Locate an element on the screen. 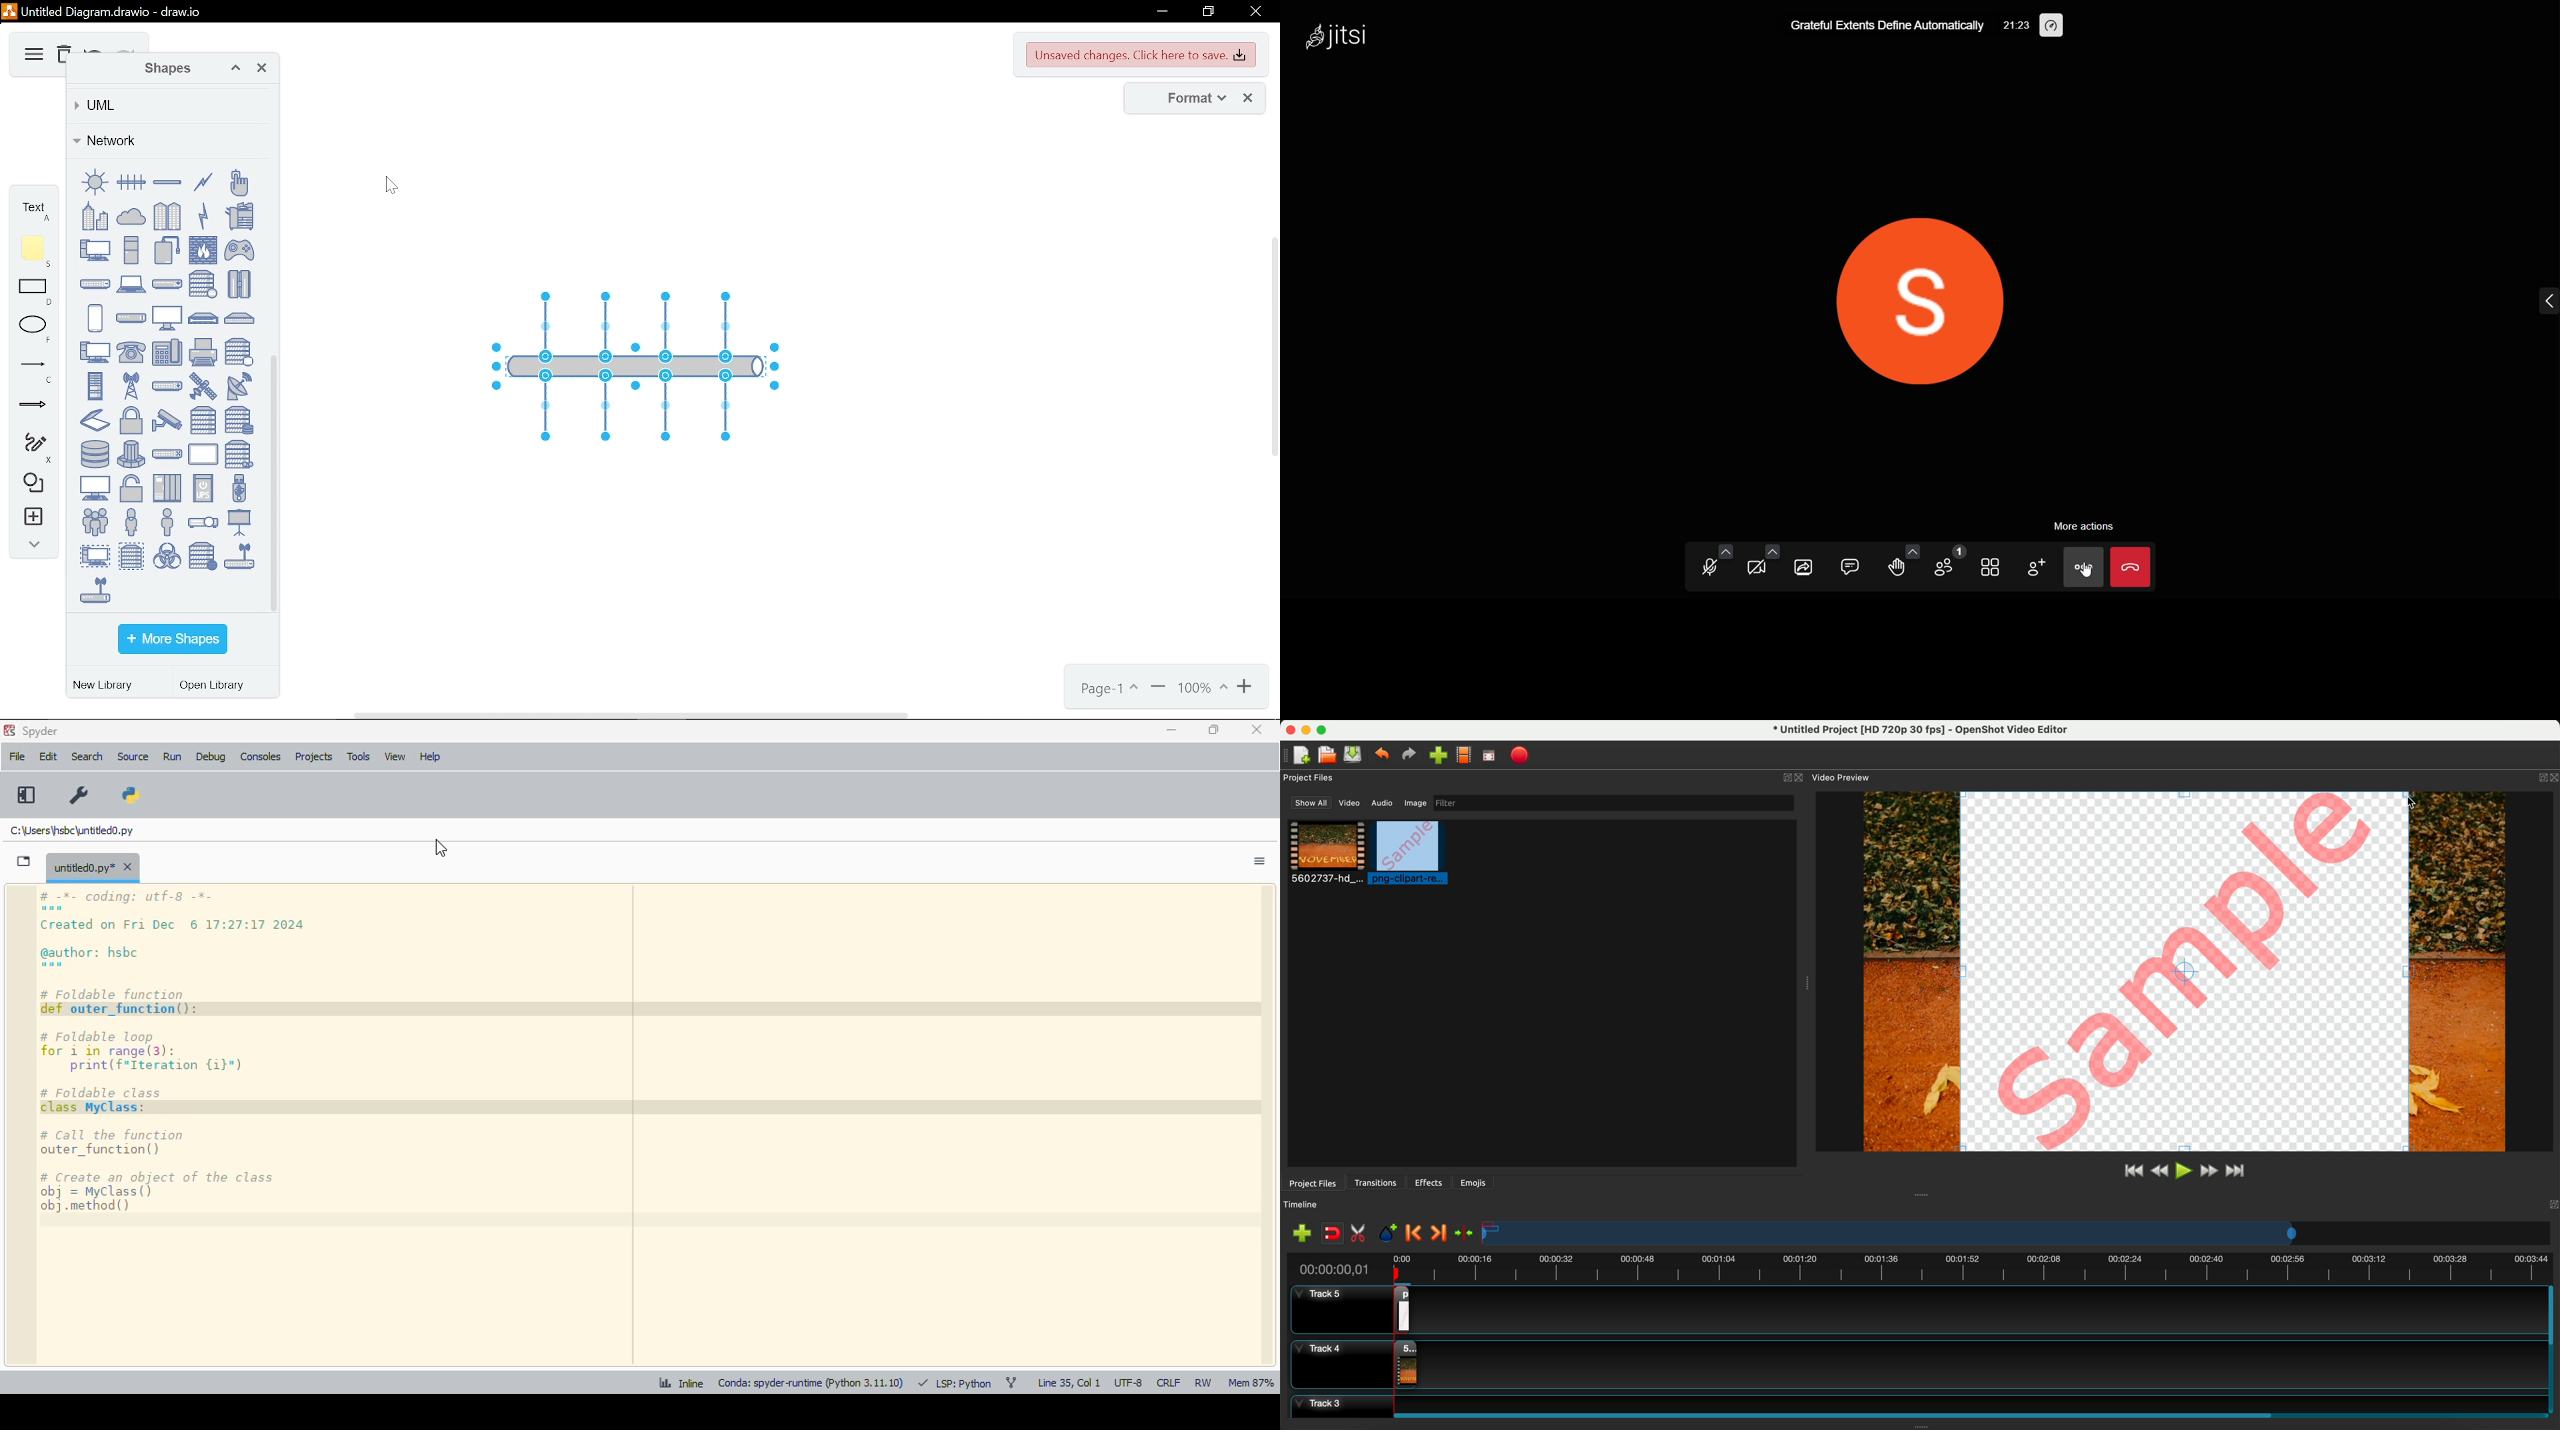  server storage is located at coordinates (239, 420).